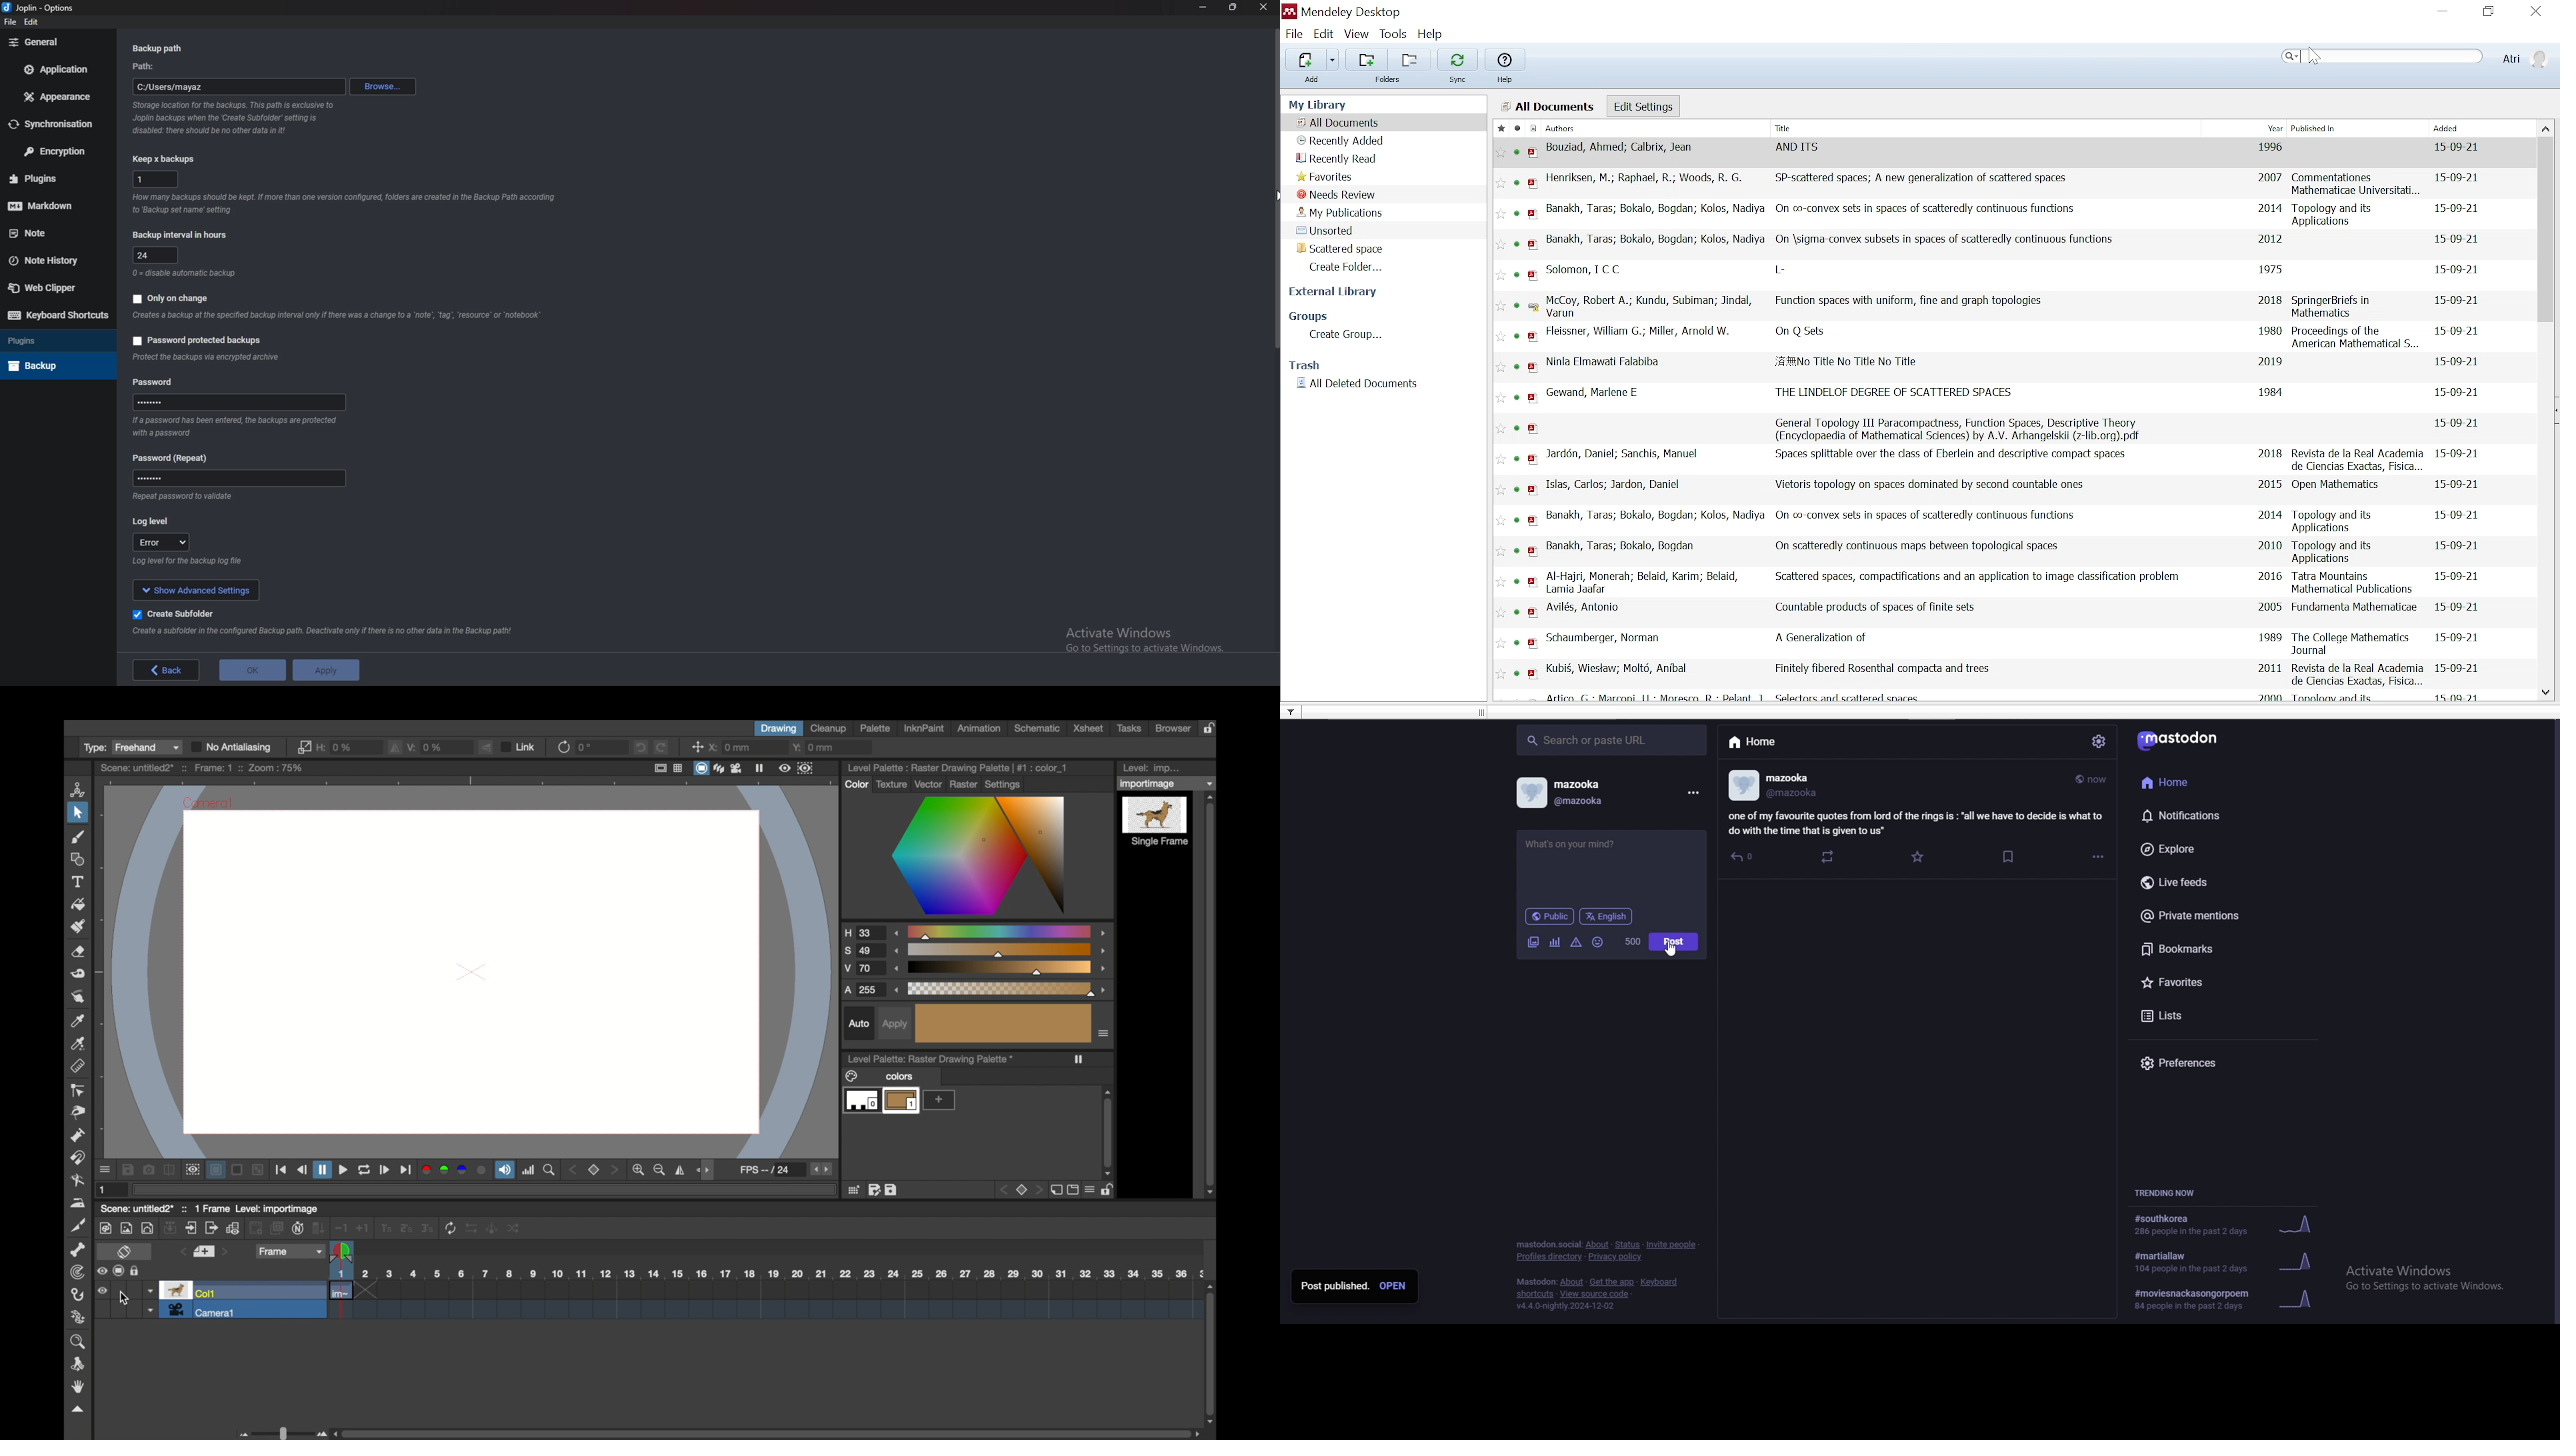 Image resolution: width=2576 pixels, height=1456 pixels. I want to click on 1, so click(157, 179).